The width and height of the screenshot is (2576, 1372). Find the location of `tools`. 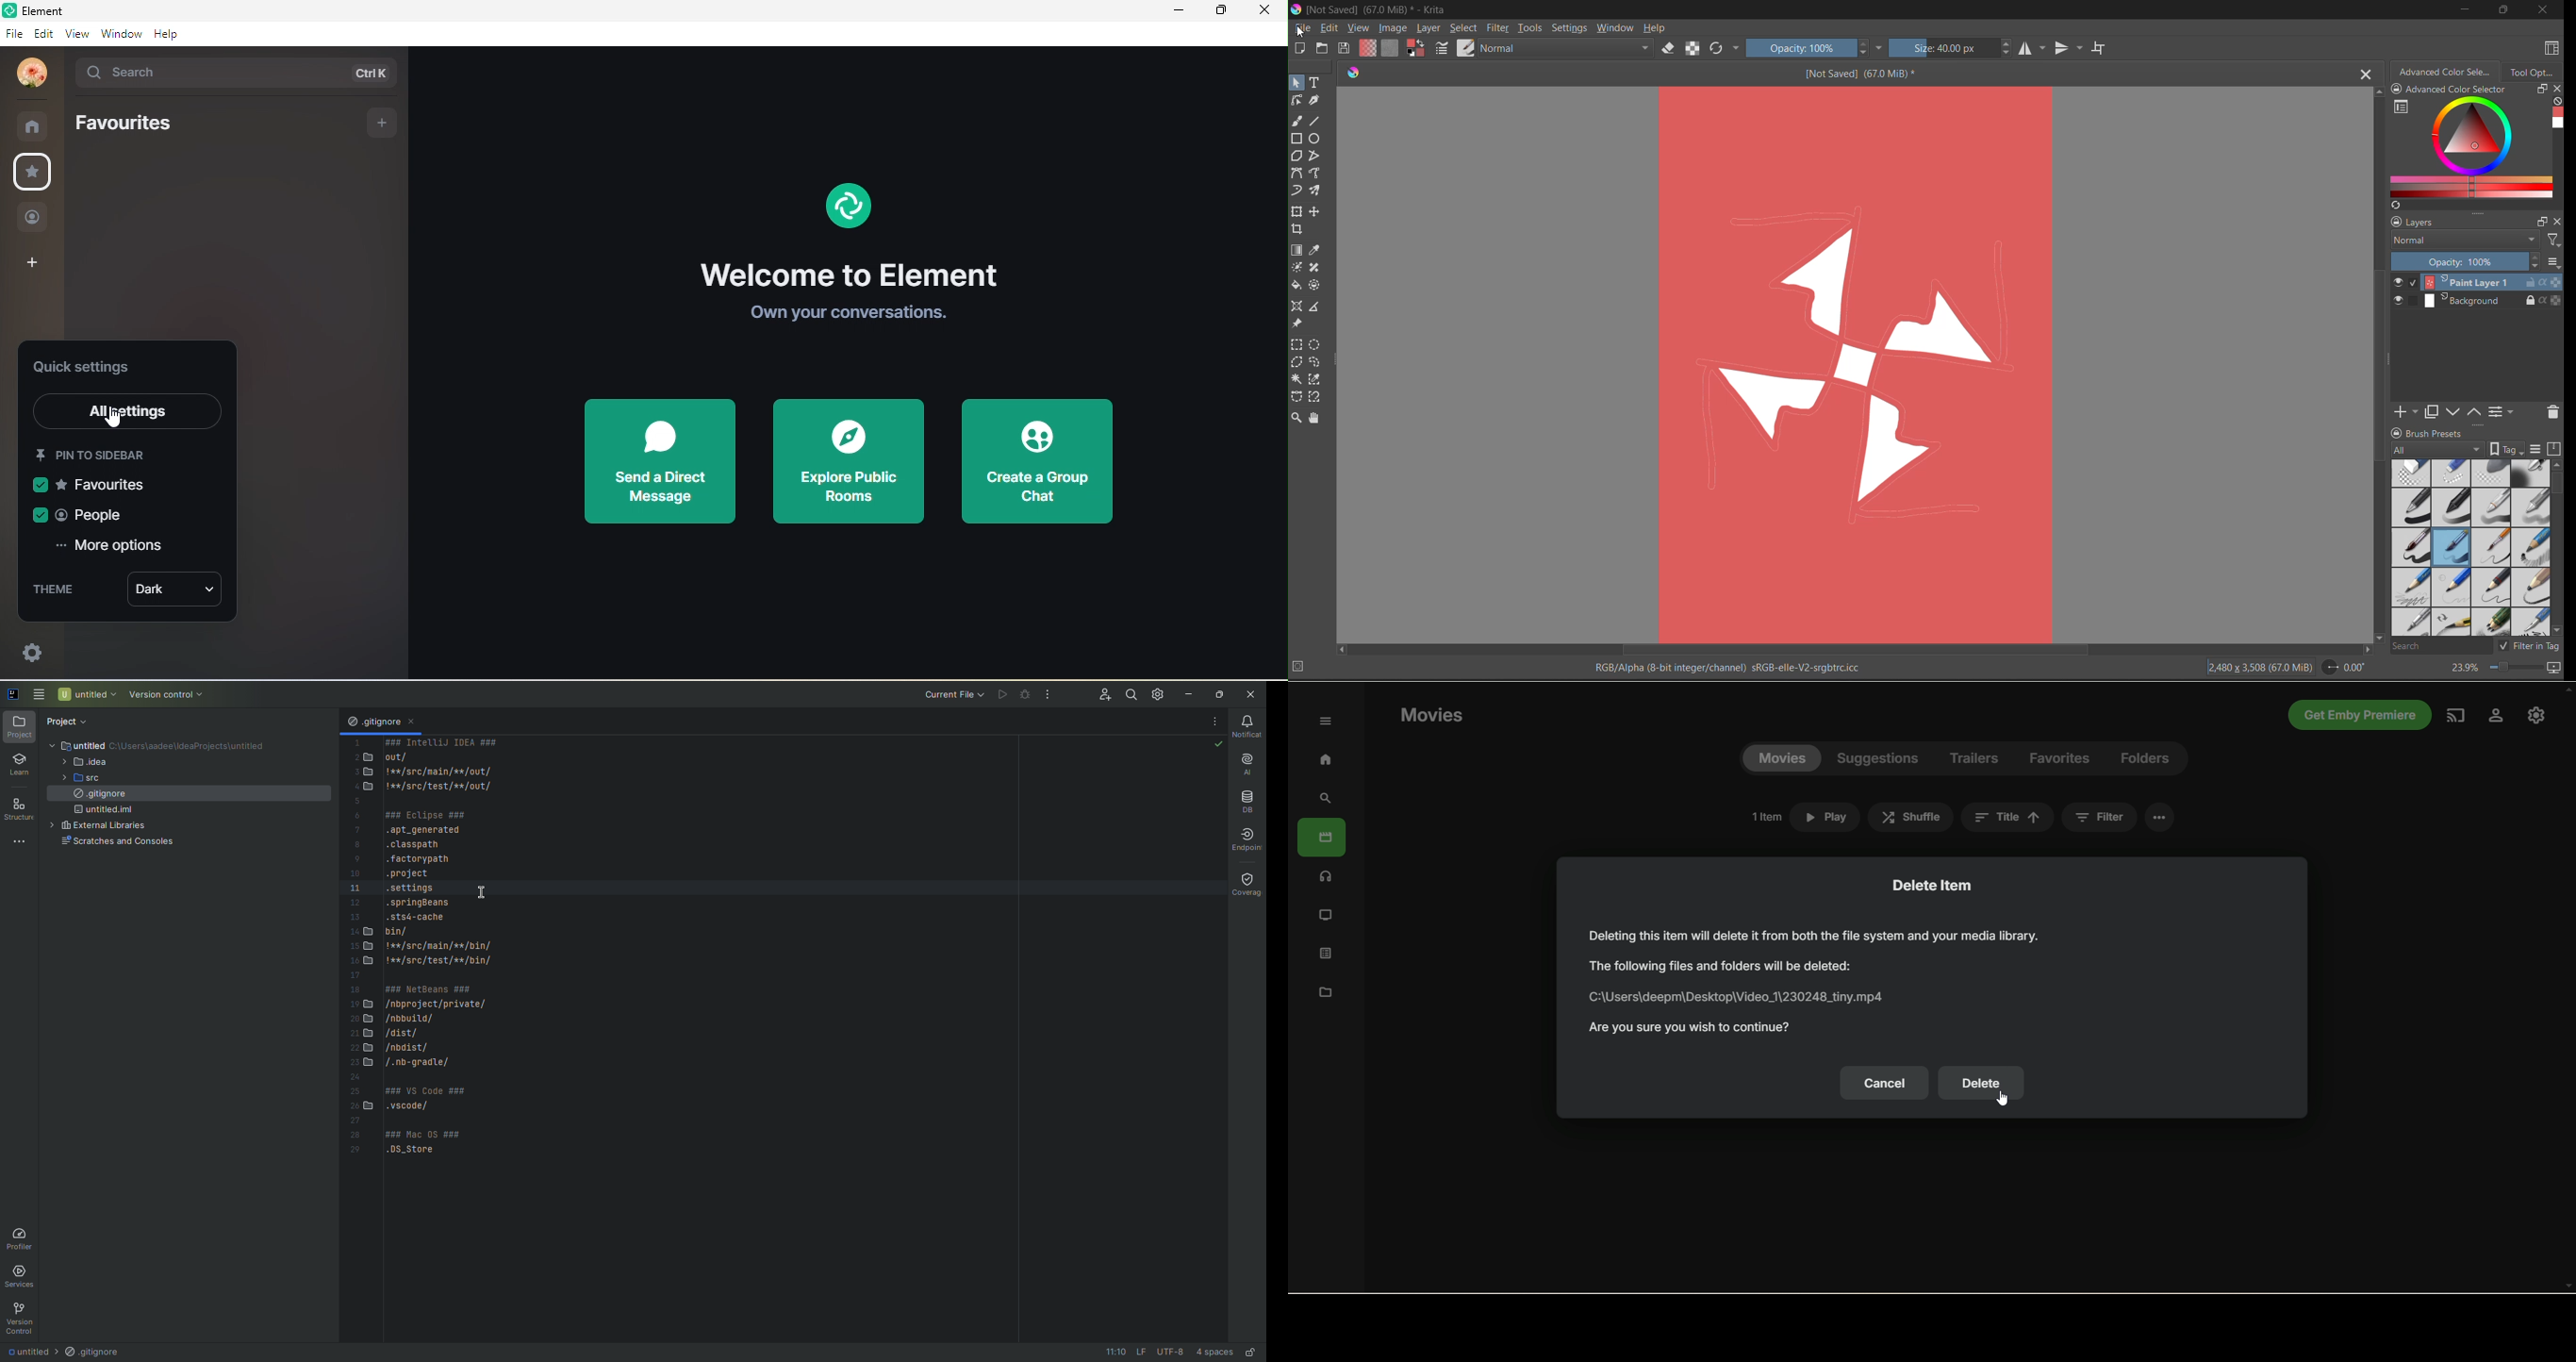

tools is located at coordinates (1317, 212).